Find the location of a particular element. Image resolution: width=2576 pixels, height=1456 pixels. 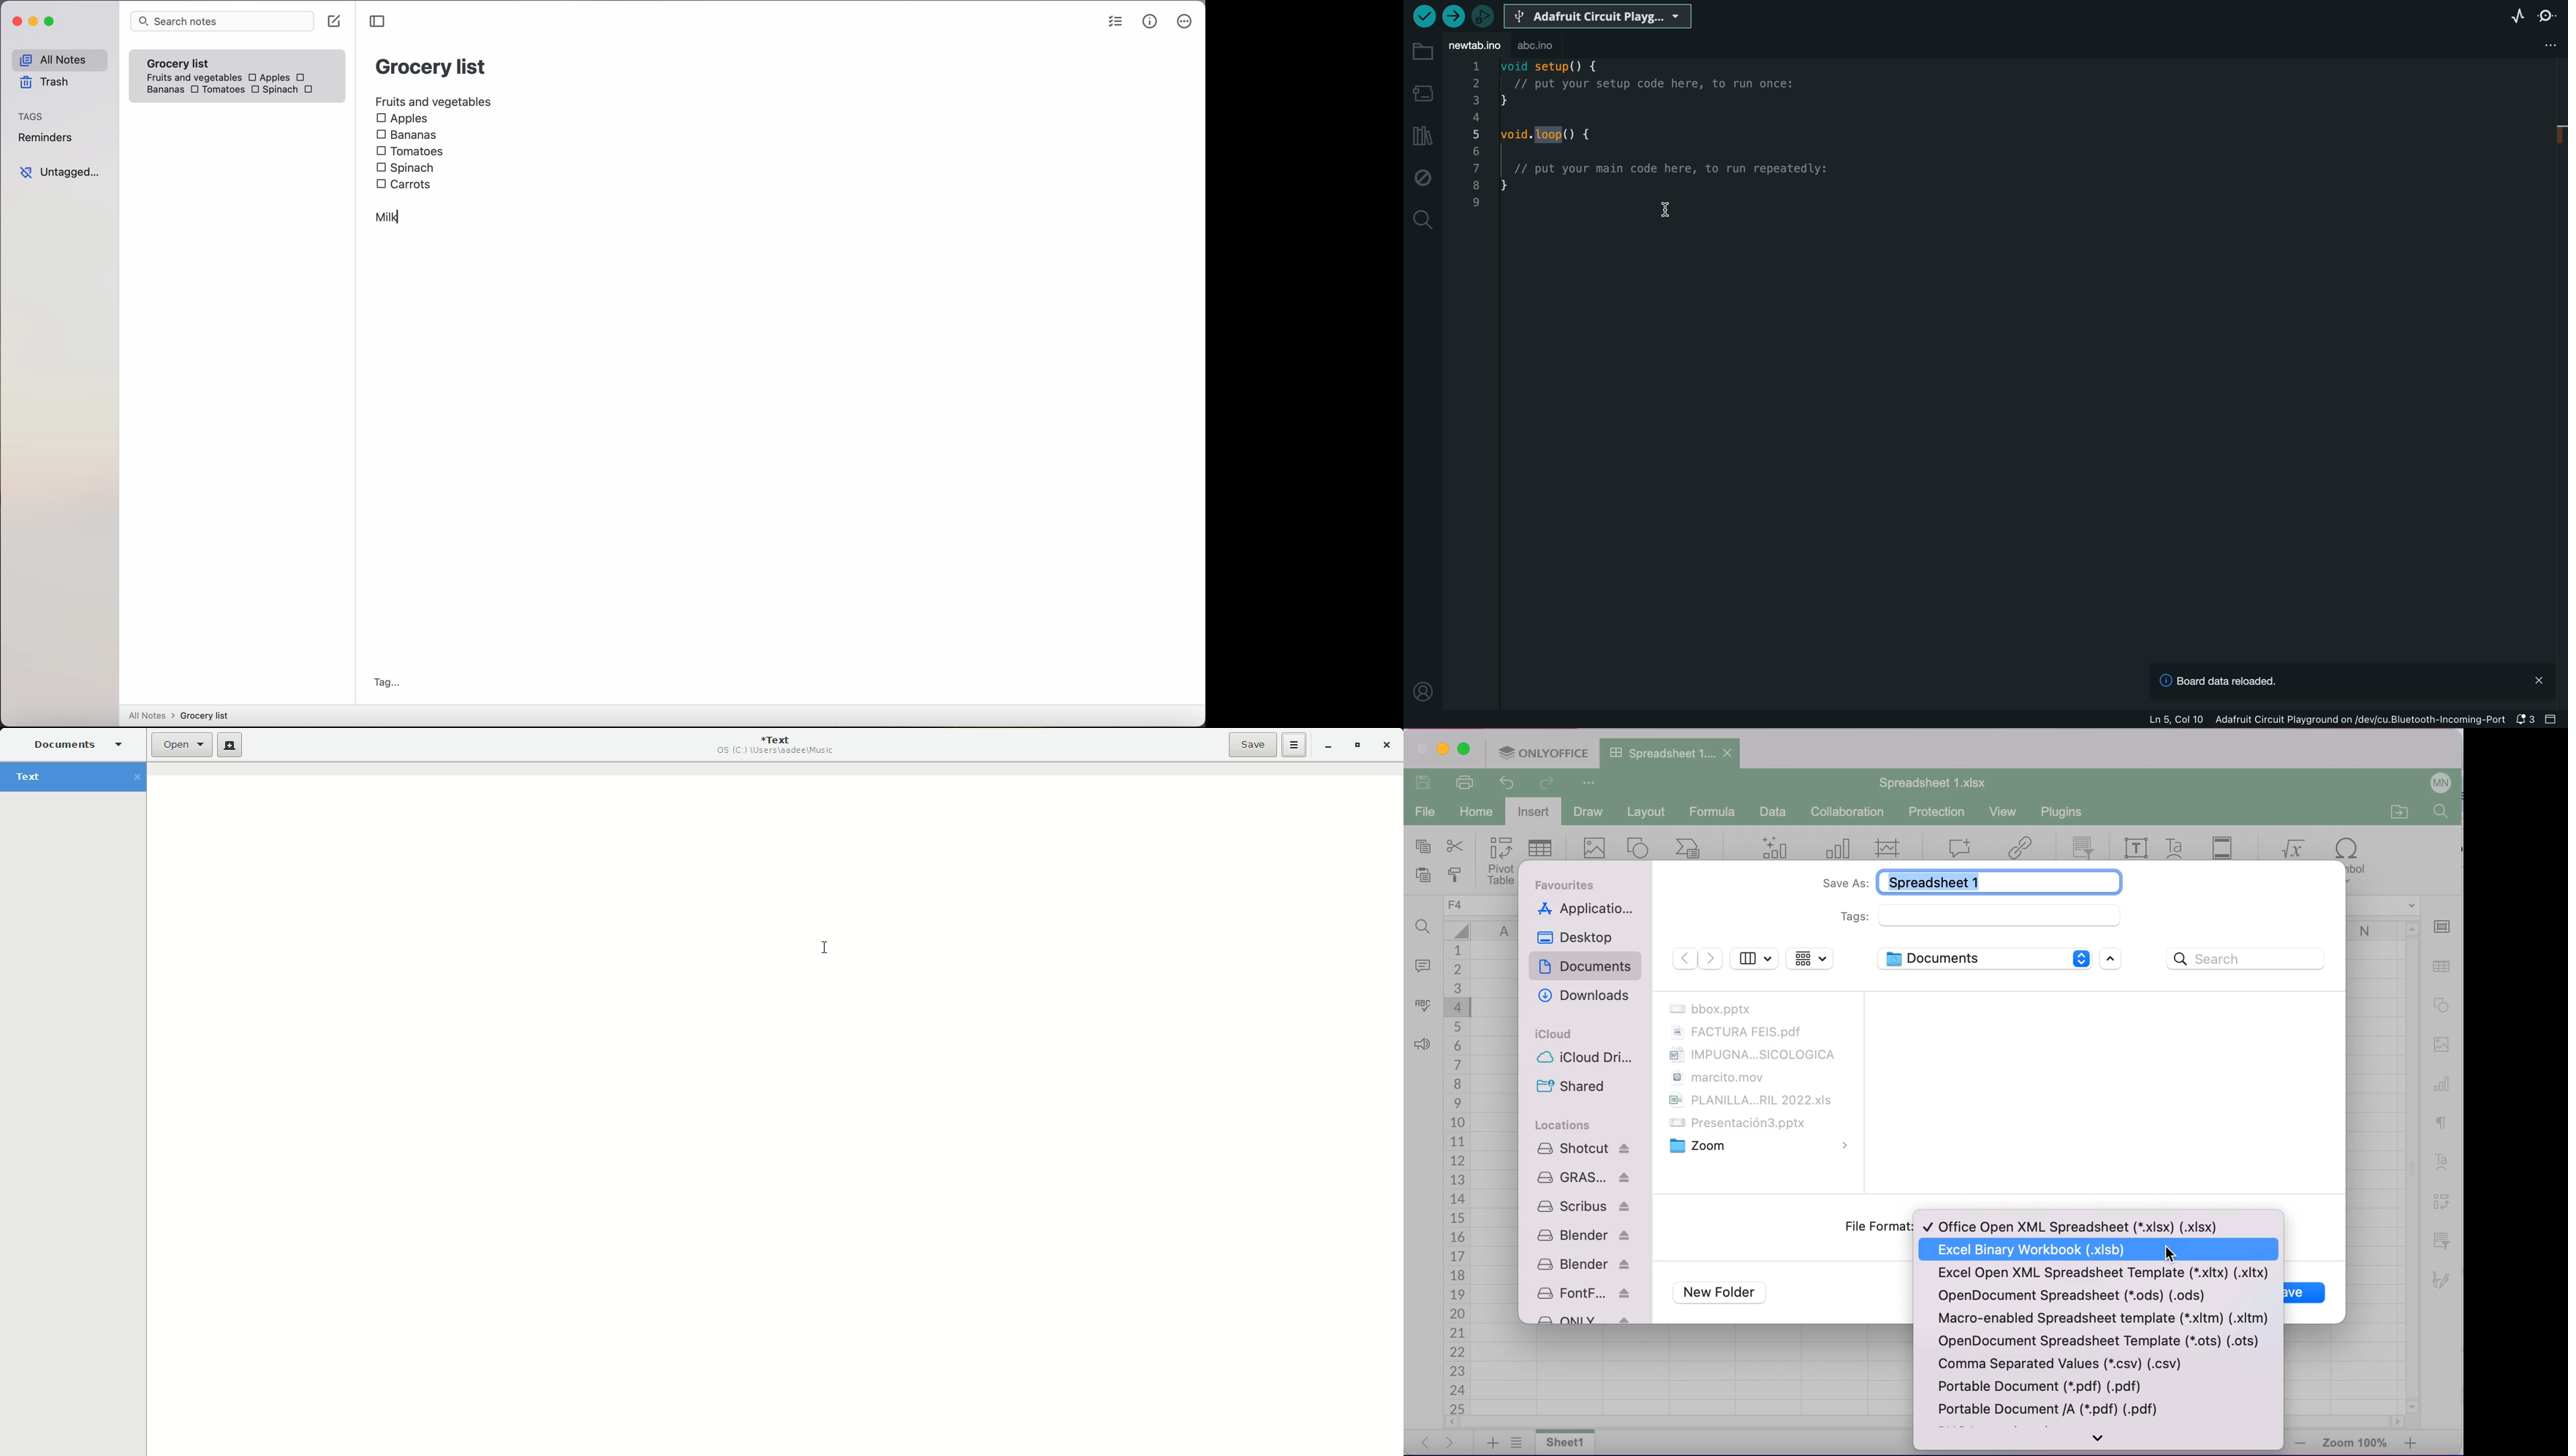

tags is located at coordinates (31, 117).